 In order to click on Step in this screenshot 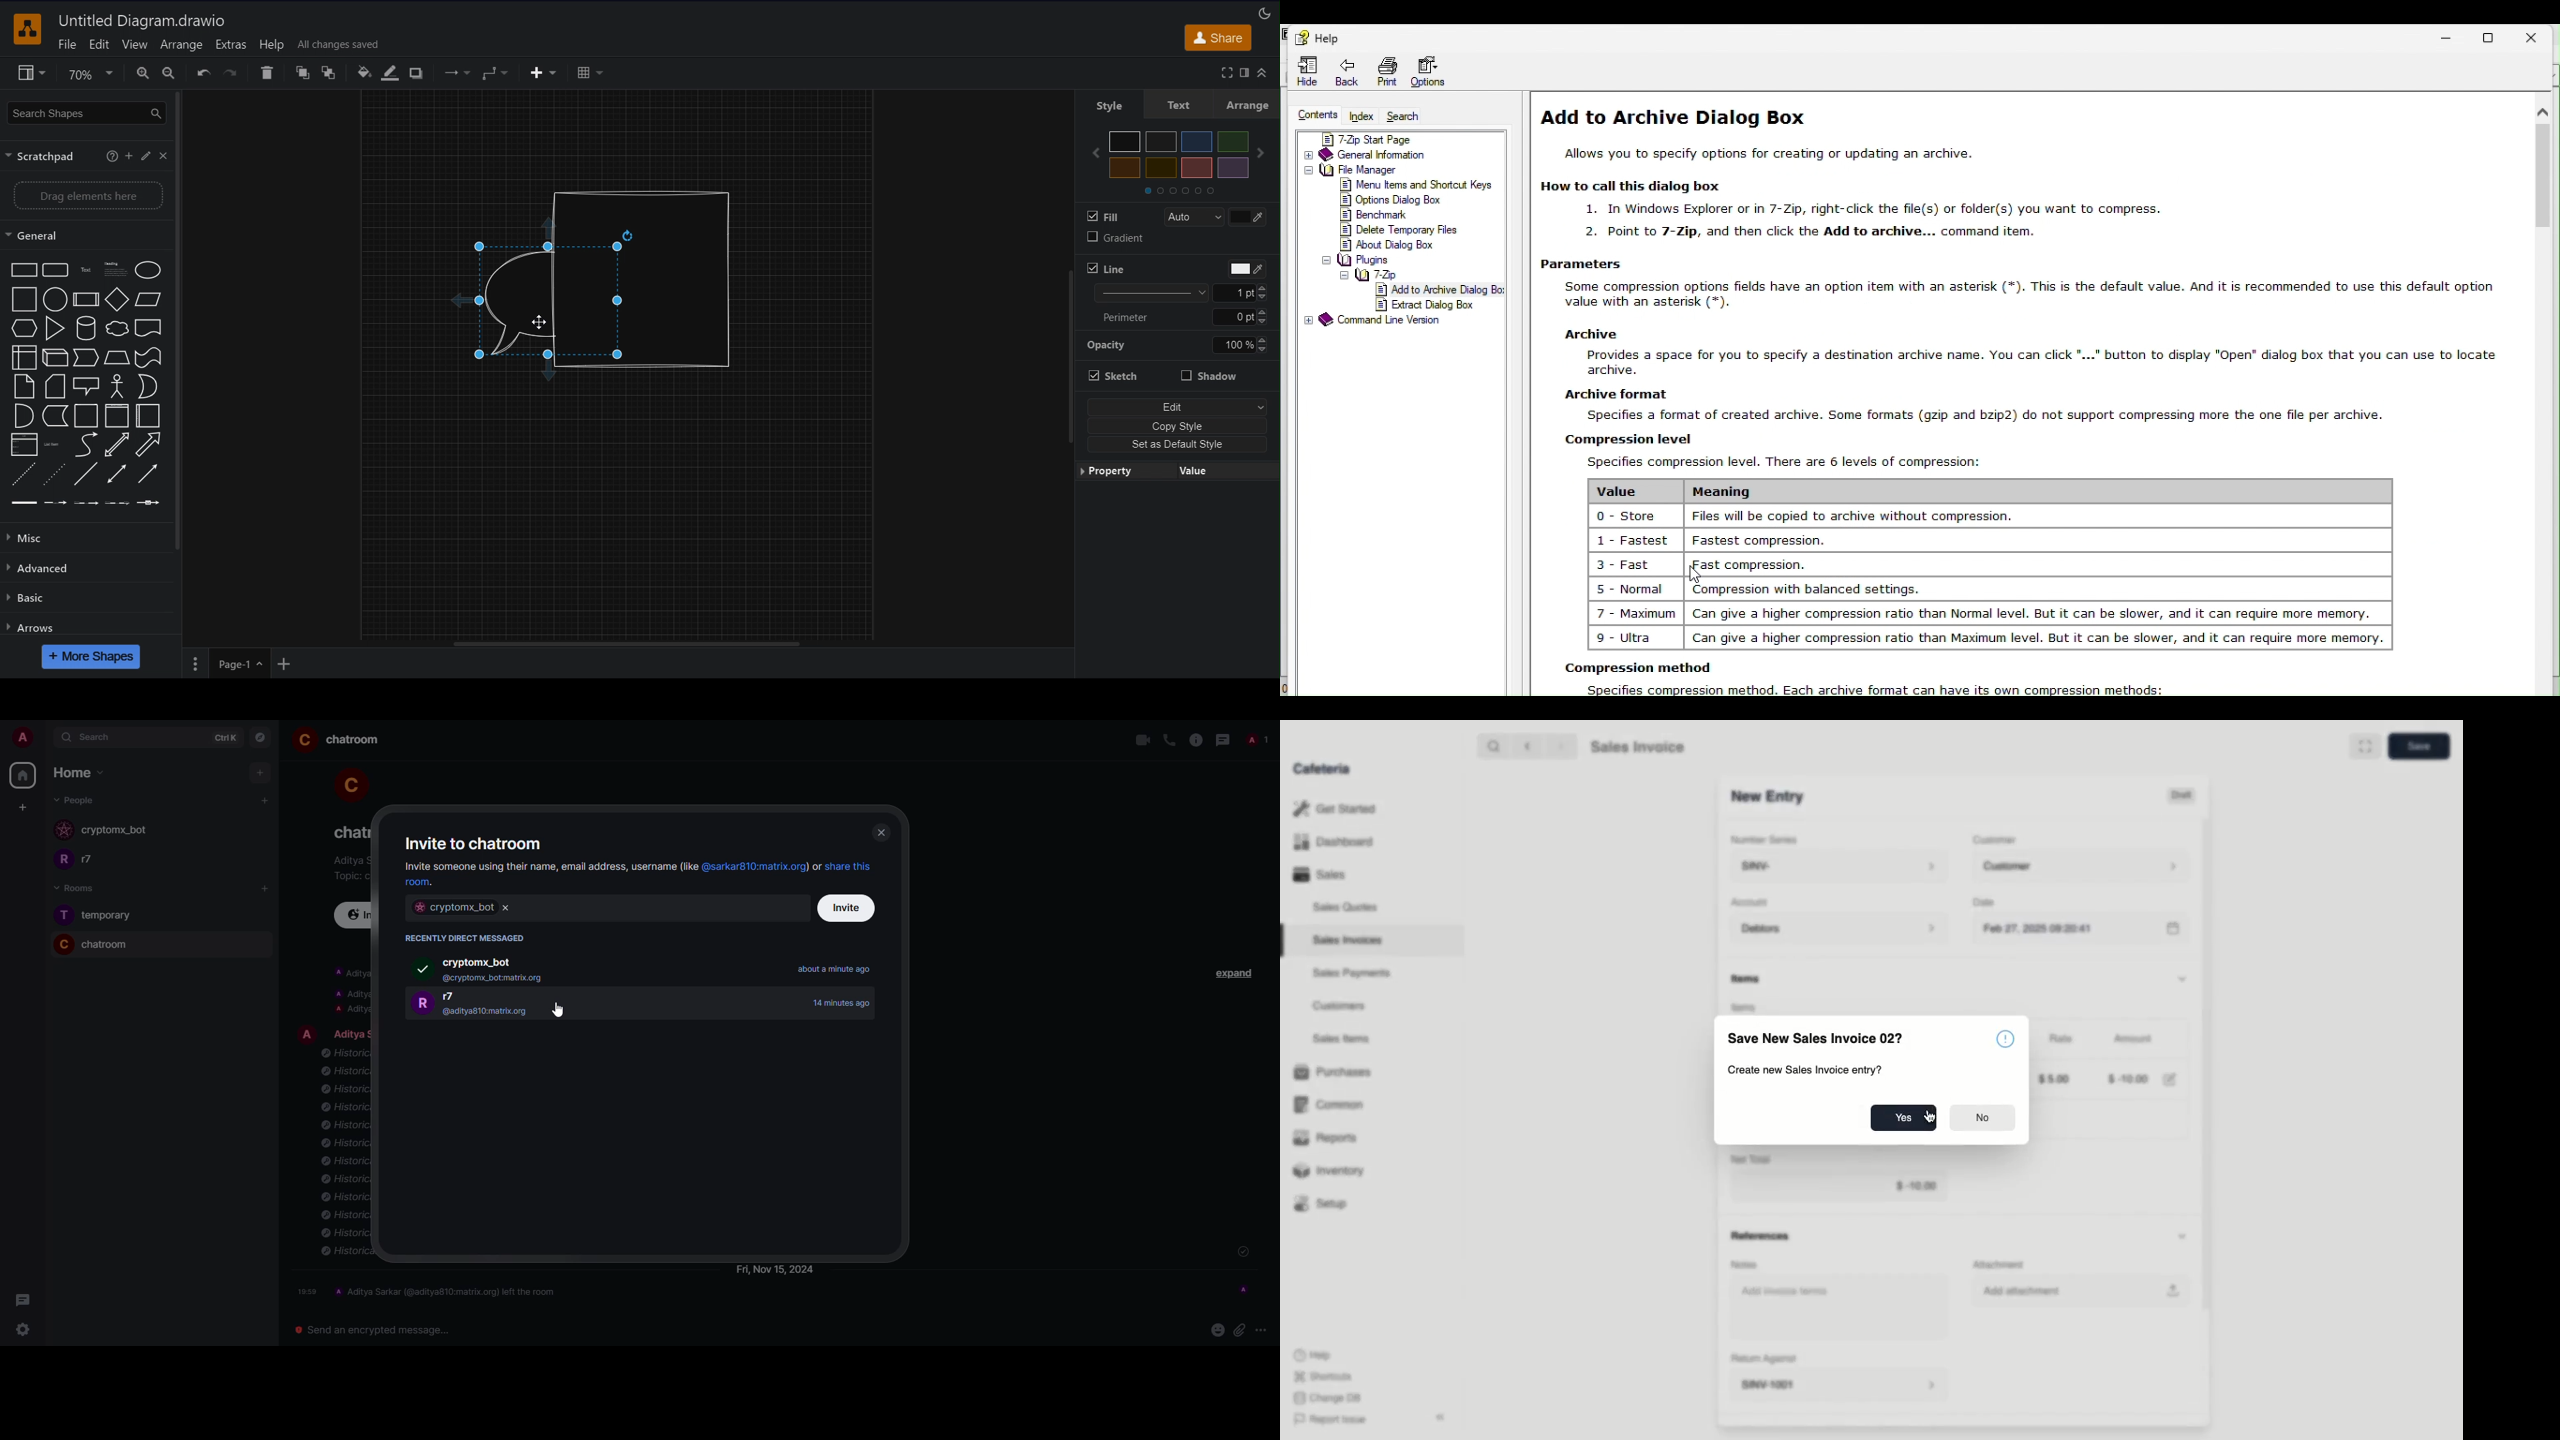, I will do `click(86, 358)`.